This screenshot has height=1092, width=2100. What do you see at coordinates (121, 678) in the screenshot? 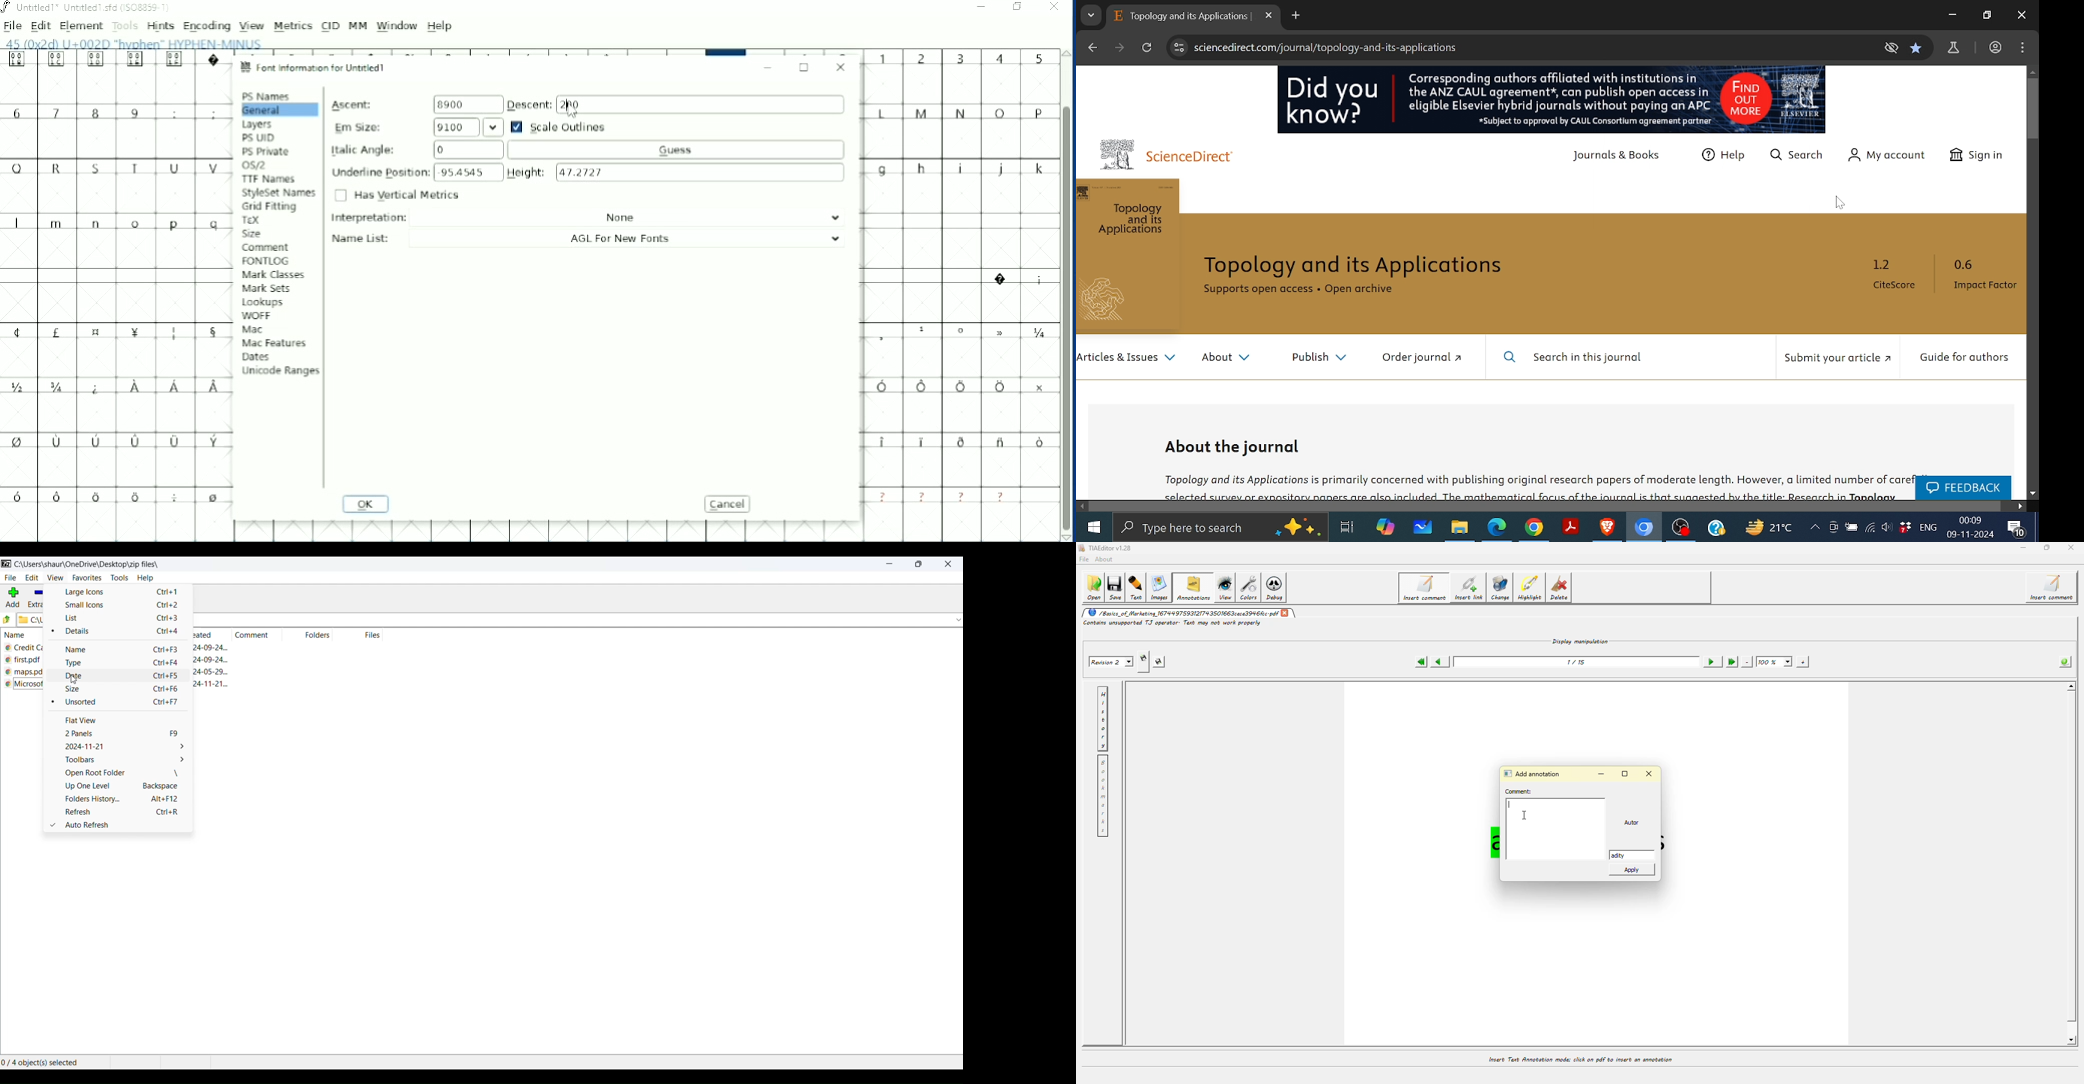
I see `date` at bounding box center [121, 678].